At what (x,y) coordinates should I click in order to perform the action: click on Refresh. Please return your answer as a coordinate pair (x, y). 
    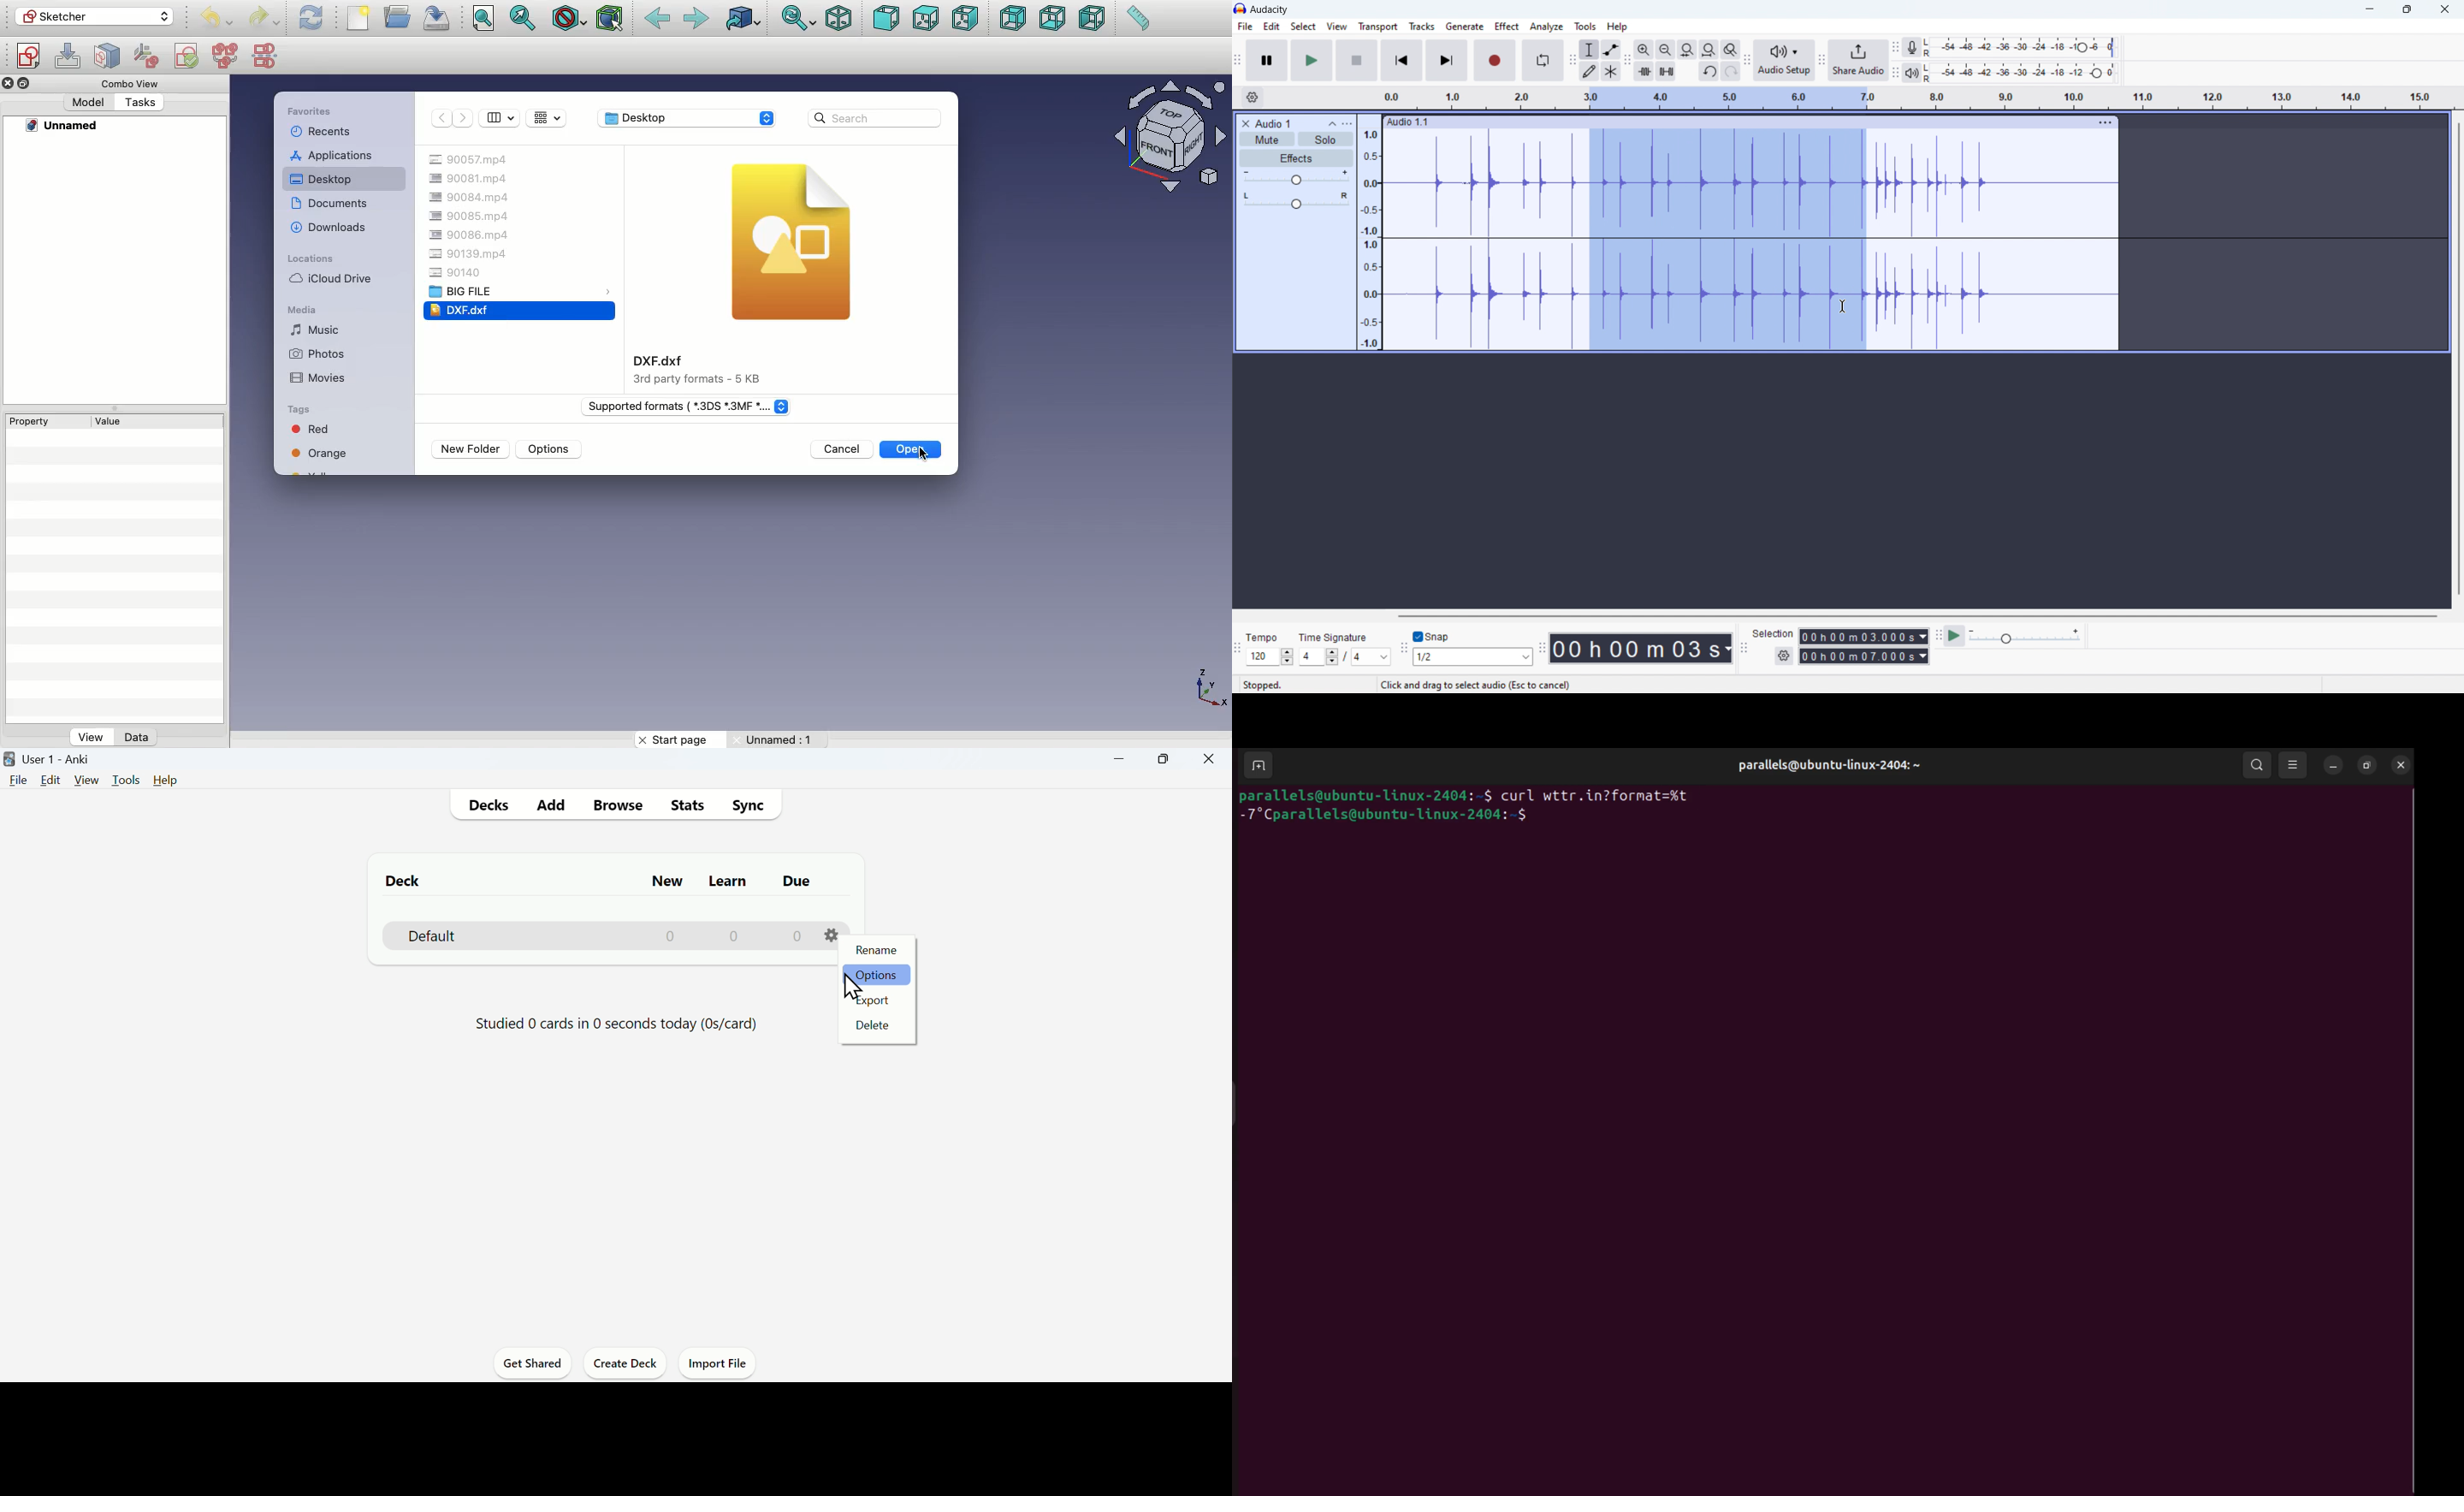
    Looking at the image, I should click on (312, 20).